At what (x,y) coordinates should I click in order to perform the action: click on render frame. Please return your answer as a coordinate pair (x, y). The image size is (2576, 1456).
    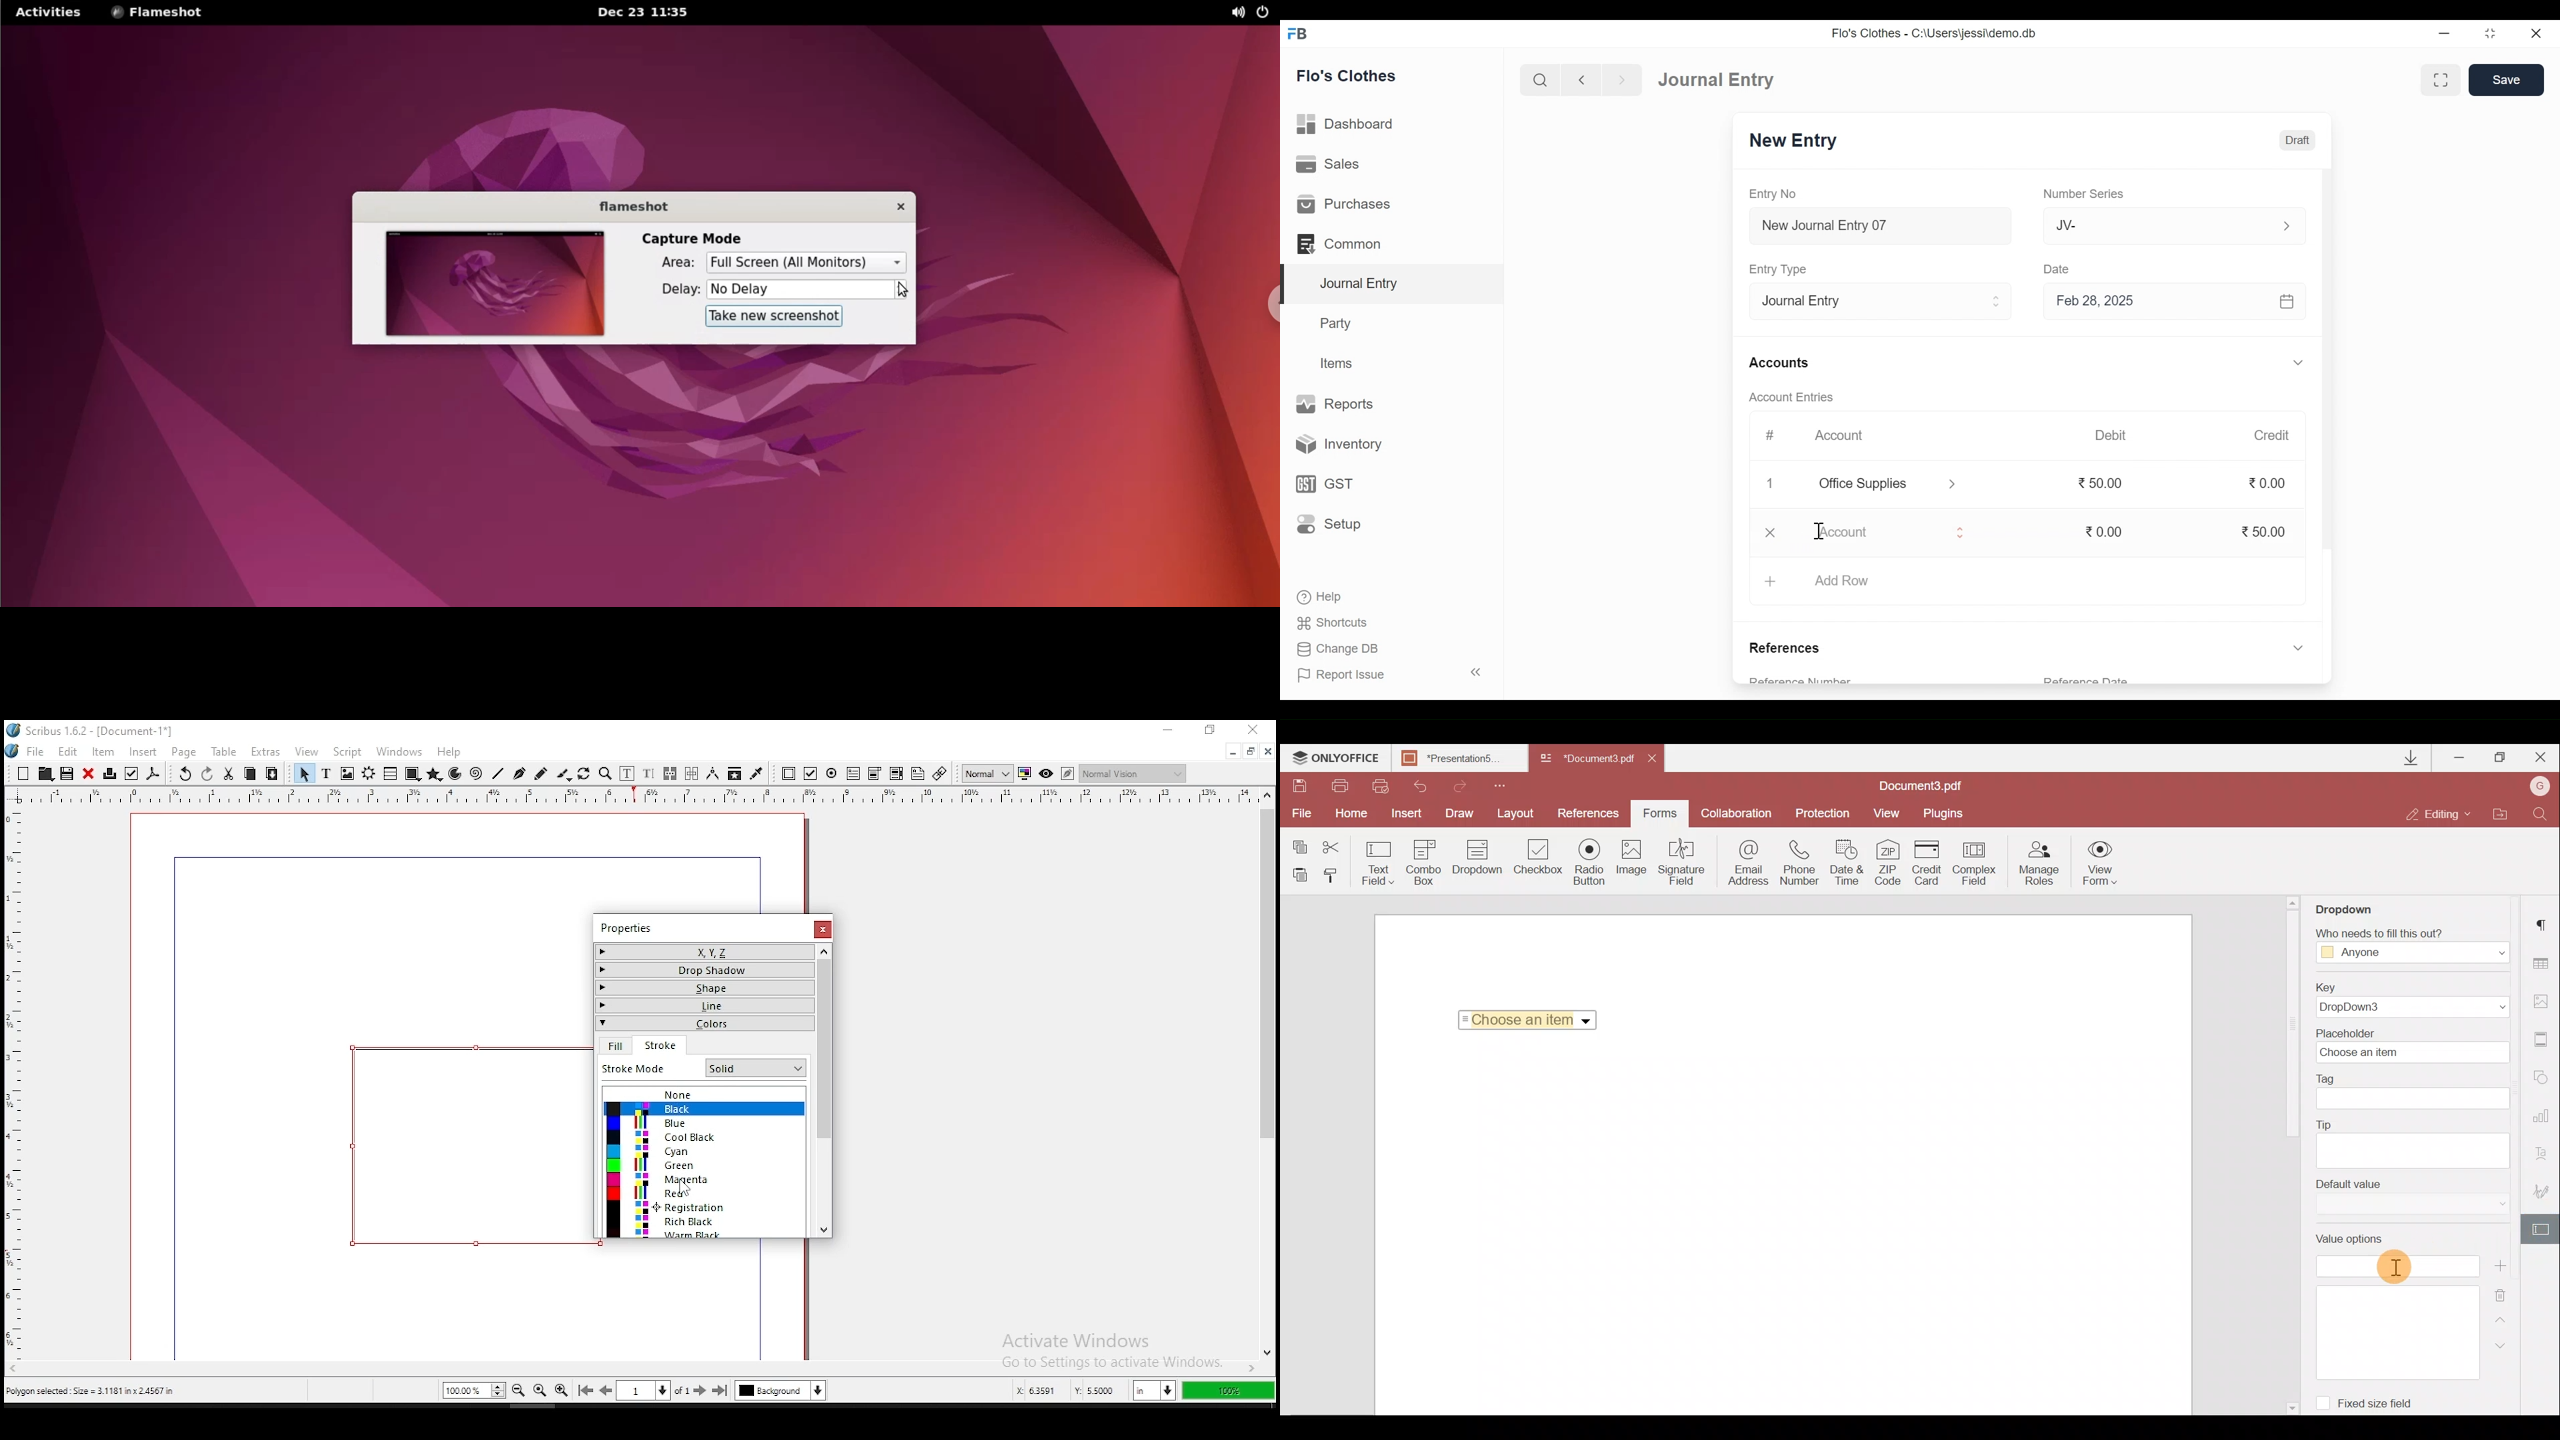
    Looking at the image, I should click on (368, 774).